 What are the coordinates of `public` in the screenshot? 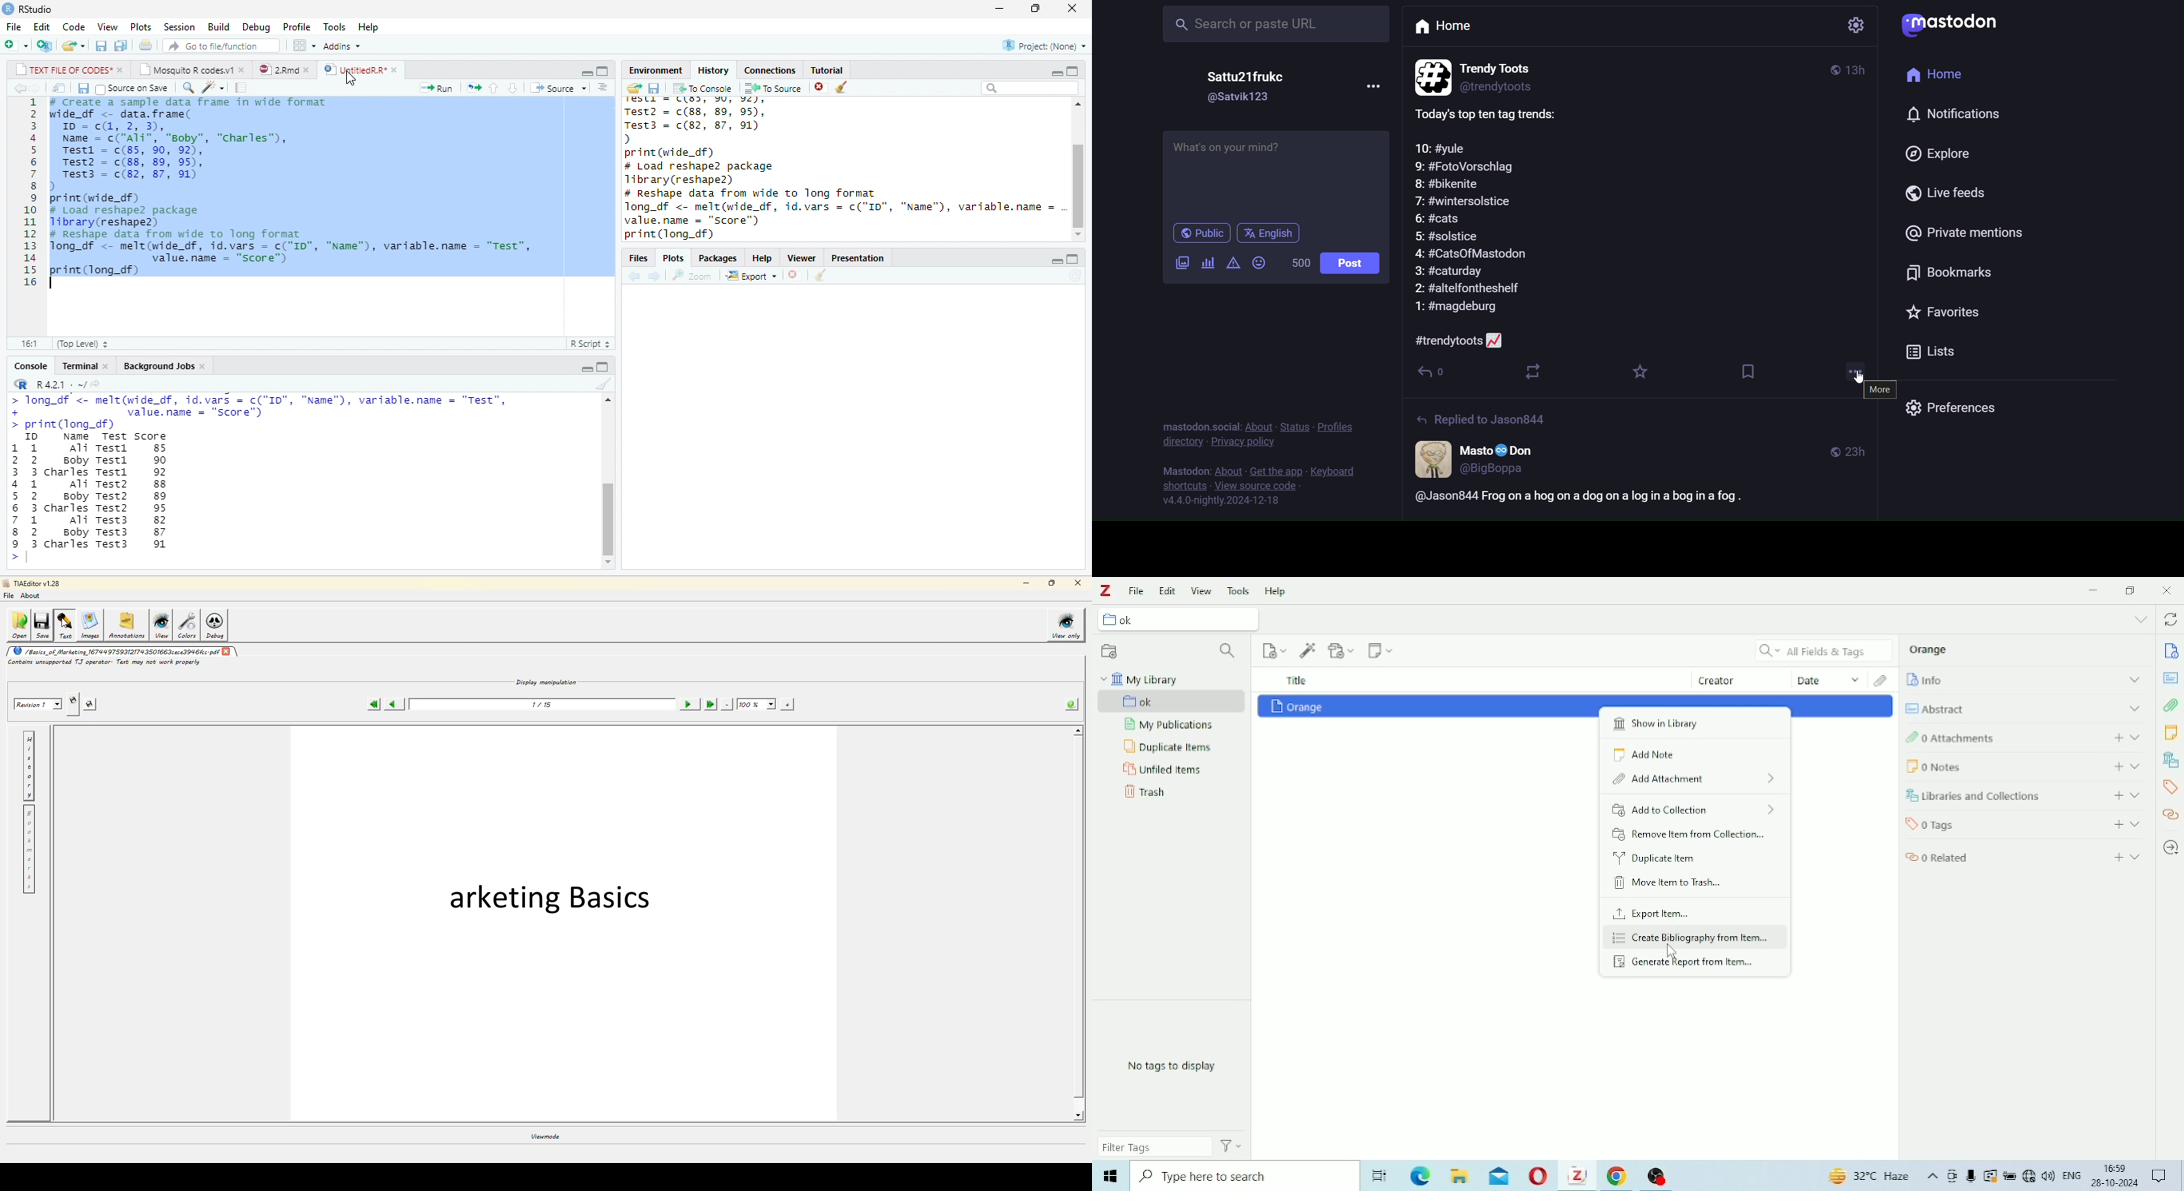 It's located at (1195, 233).